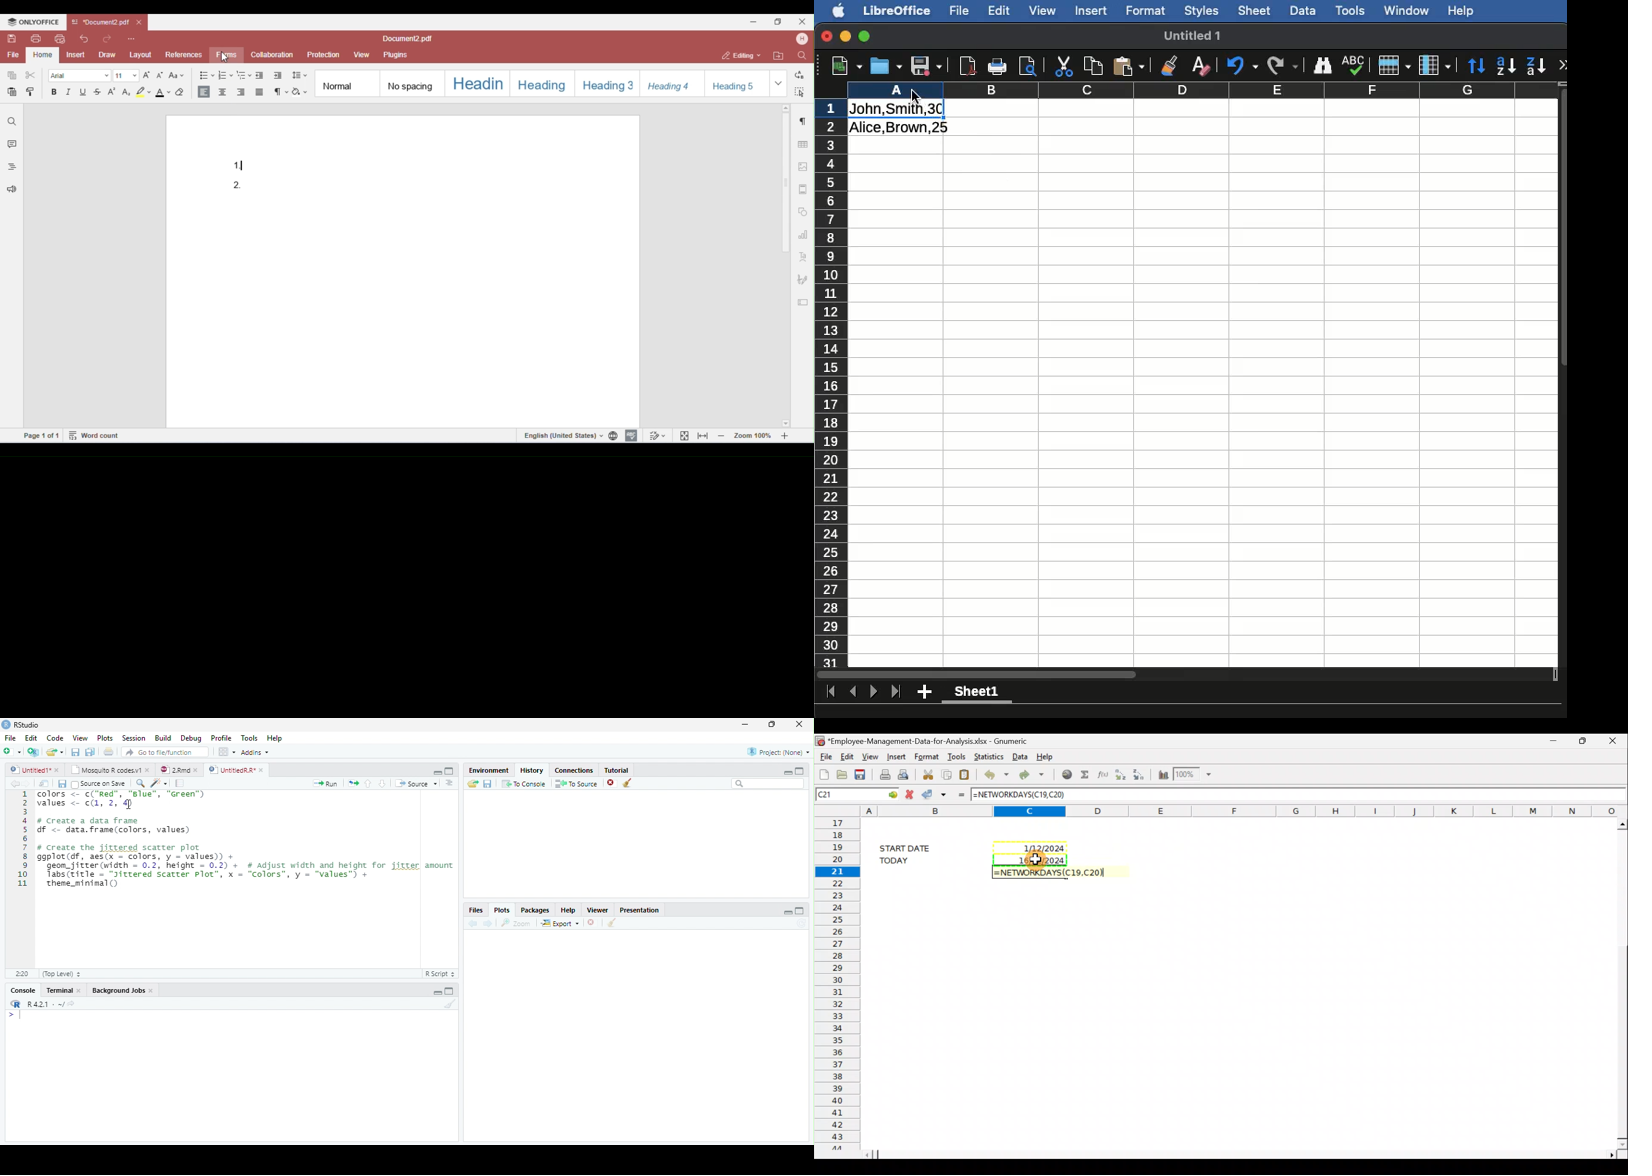 The height and width of the screenshot is (1176, 1652). Describe the element at coordinates (128, 804) in the screenshot. I see `cursor` at that location.